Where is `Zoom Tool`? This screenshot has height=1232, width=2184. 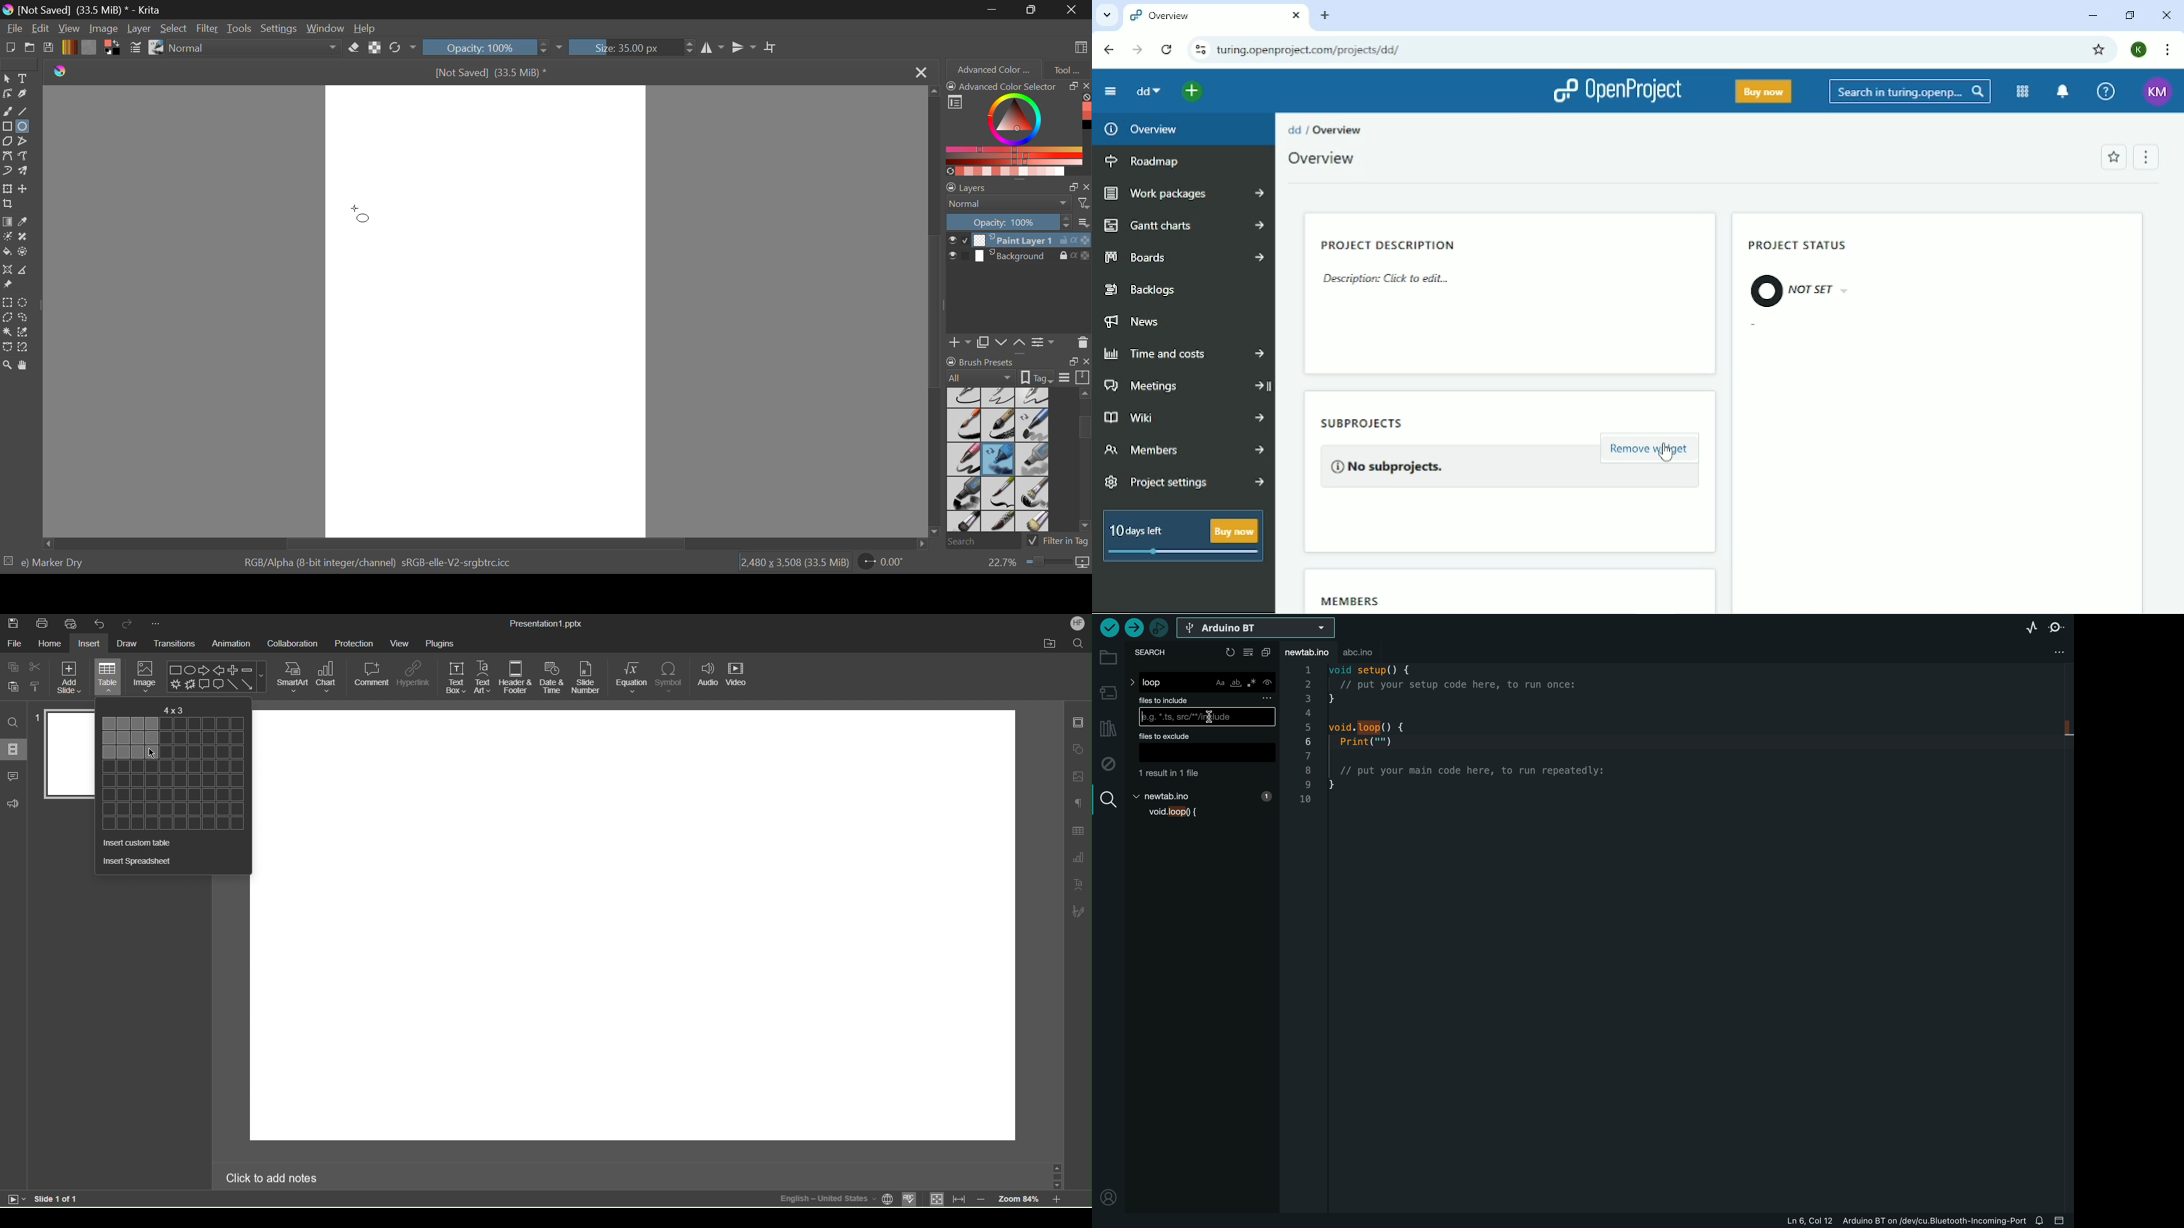 Zoom Tool is located at coordinates (7, 365).